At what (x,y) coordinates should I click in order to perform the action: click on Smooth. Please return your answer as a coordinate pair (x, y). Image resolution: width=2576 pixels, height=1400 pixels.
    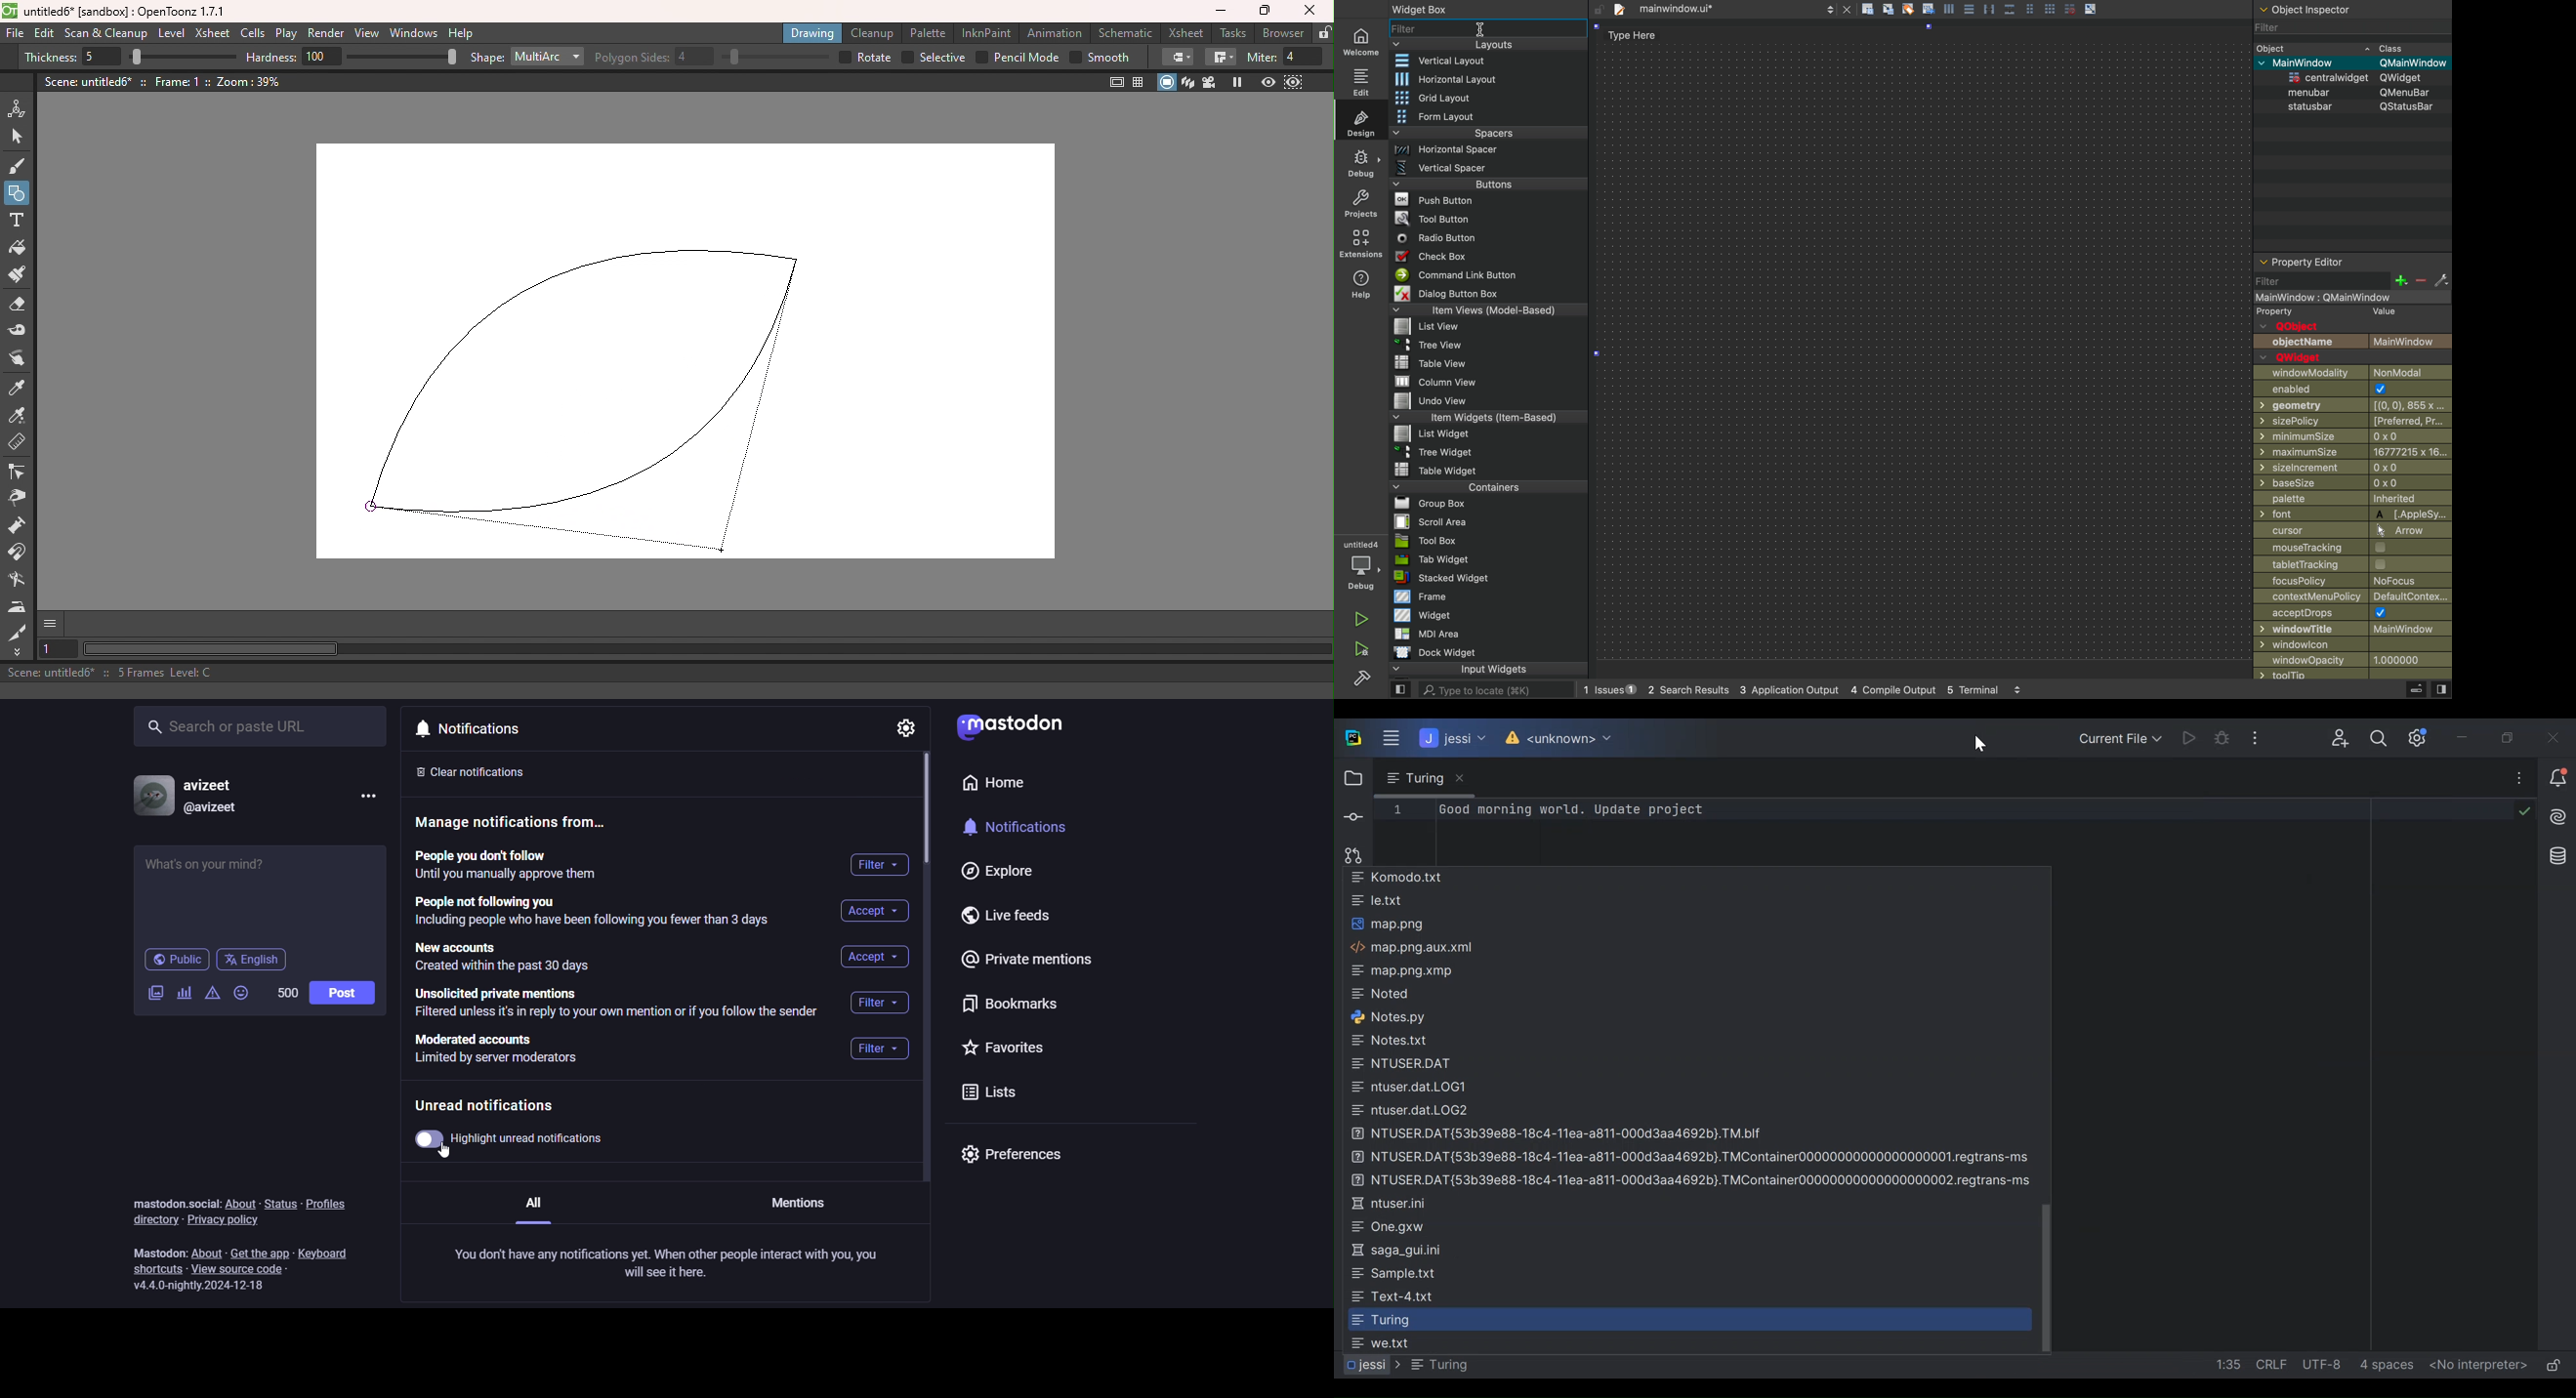
    Looking at the image, I should click on (1100, 59).